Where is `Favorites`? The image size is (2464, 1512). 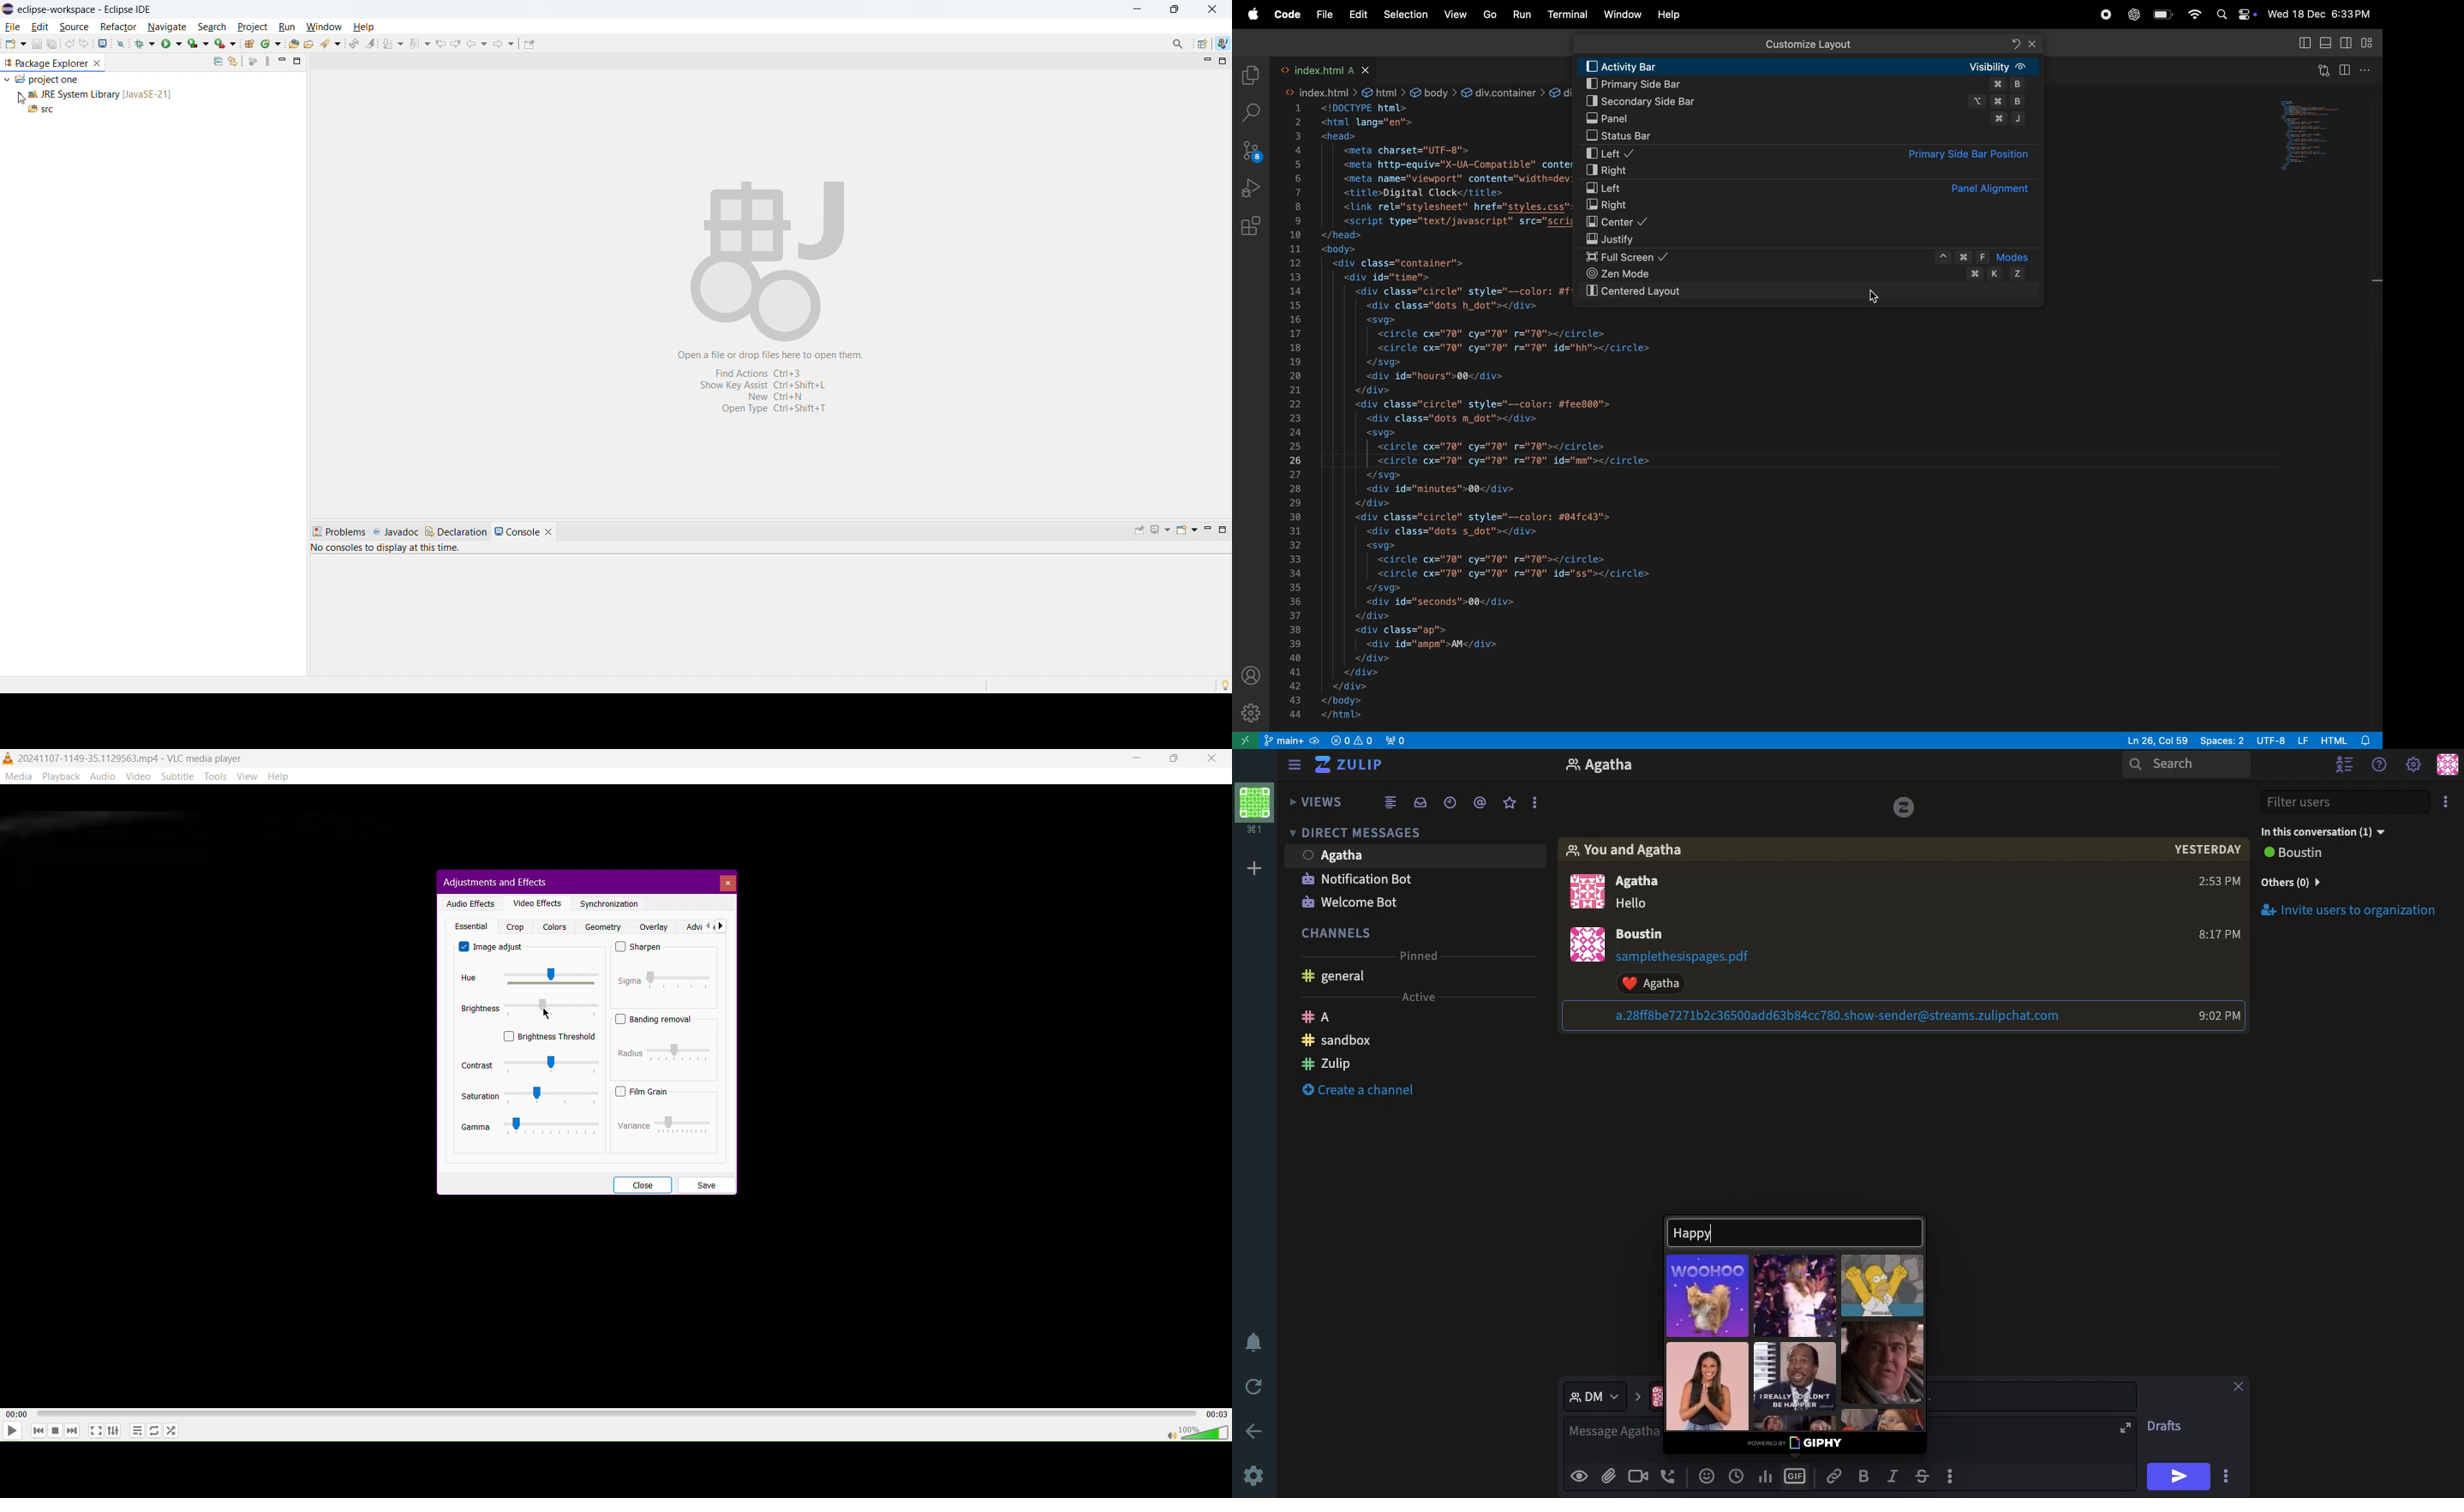 Favorites is located at coordinates (1509, 804).